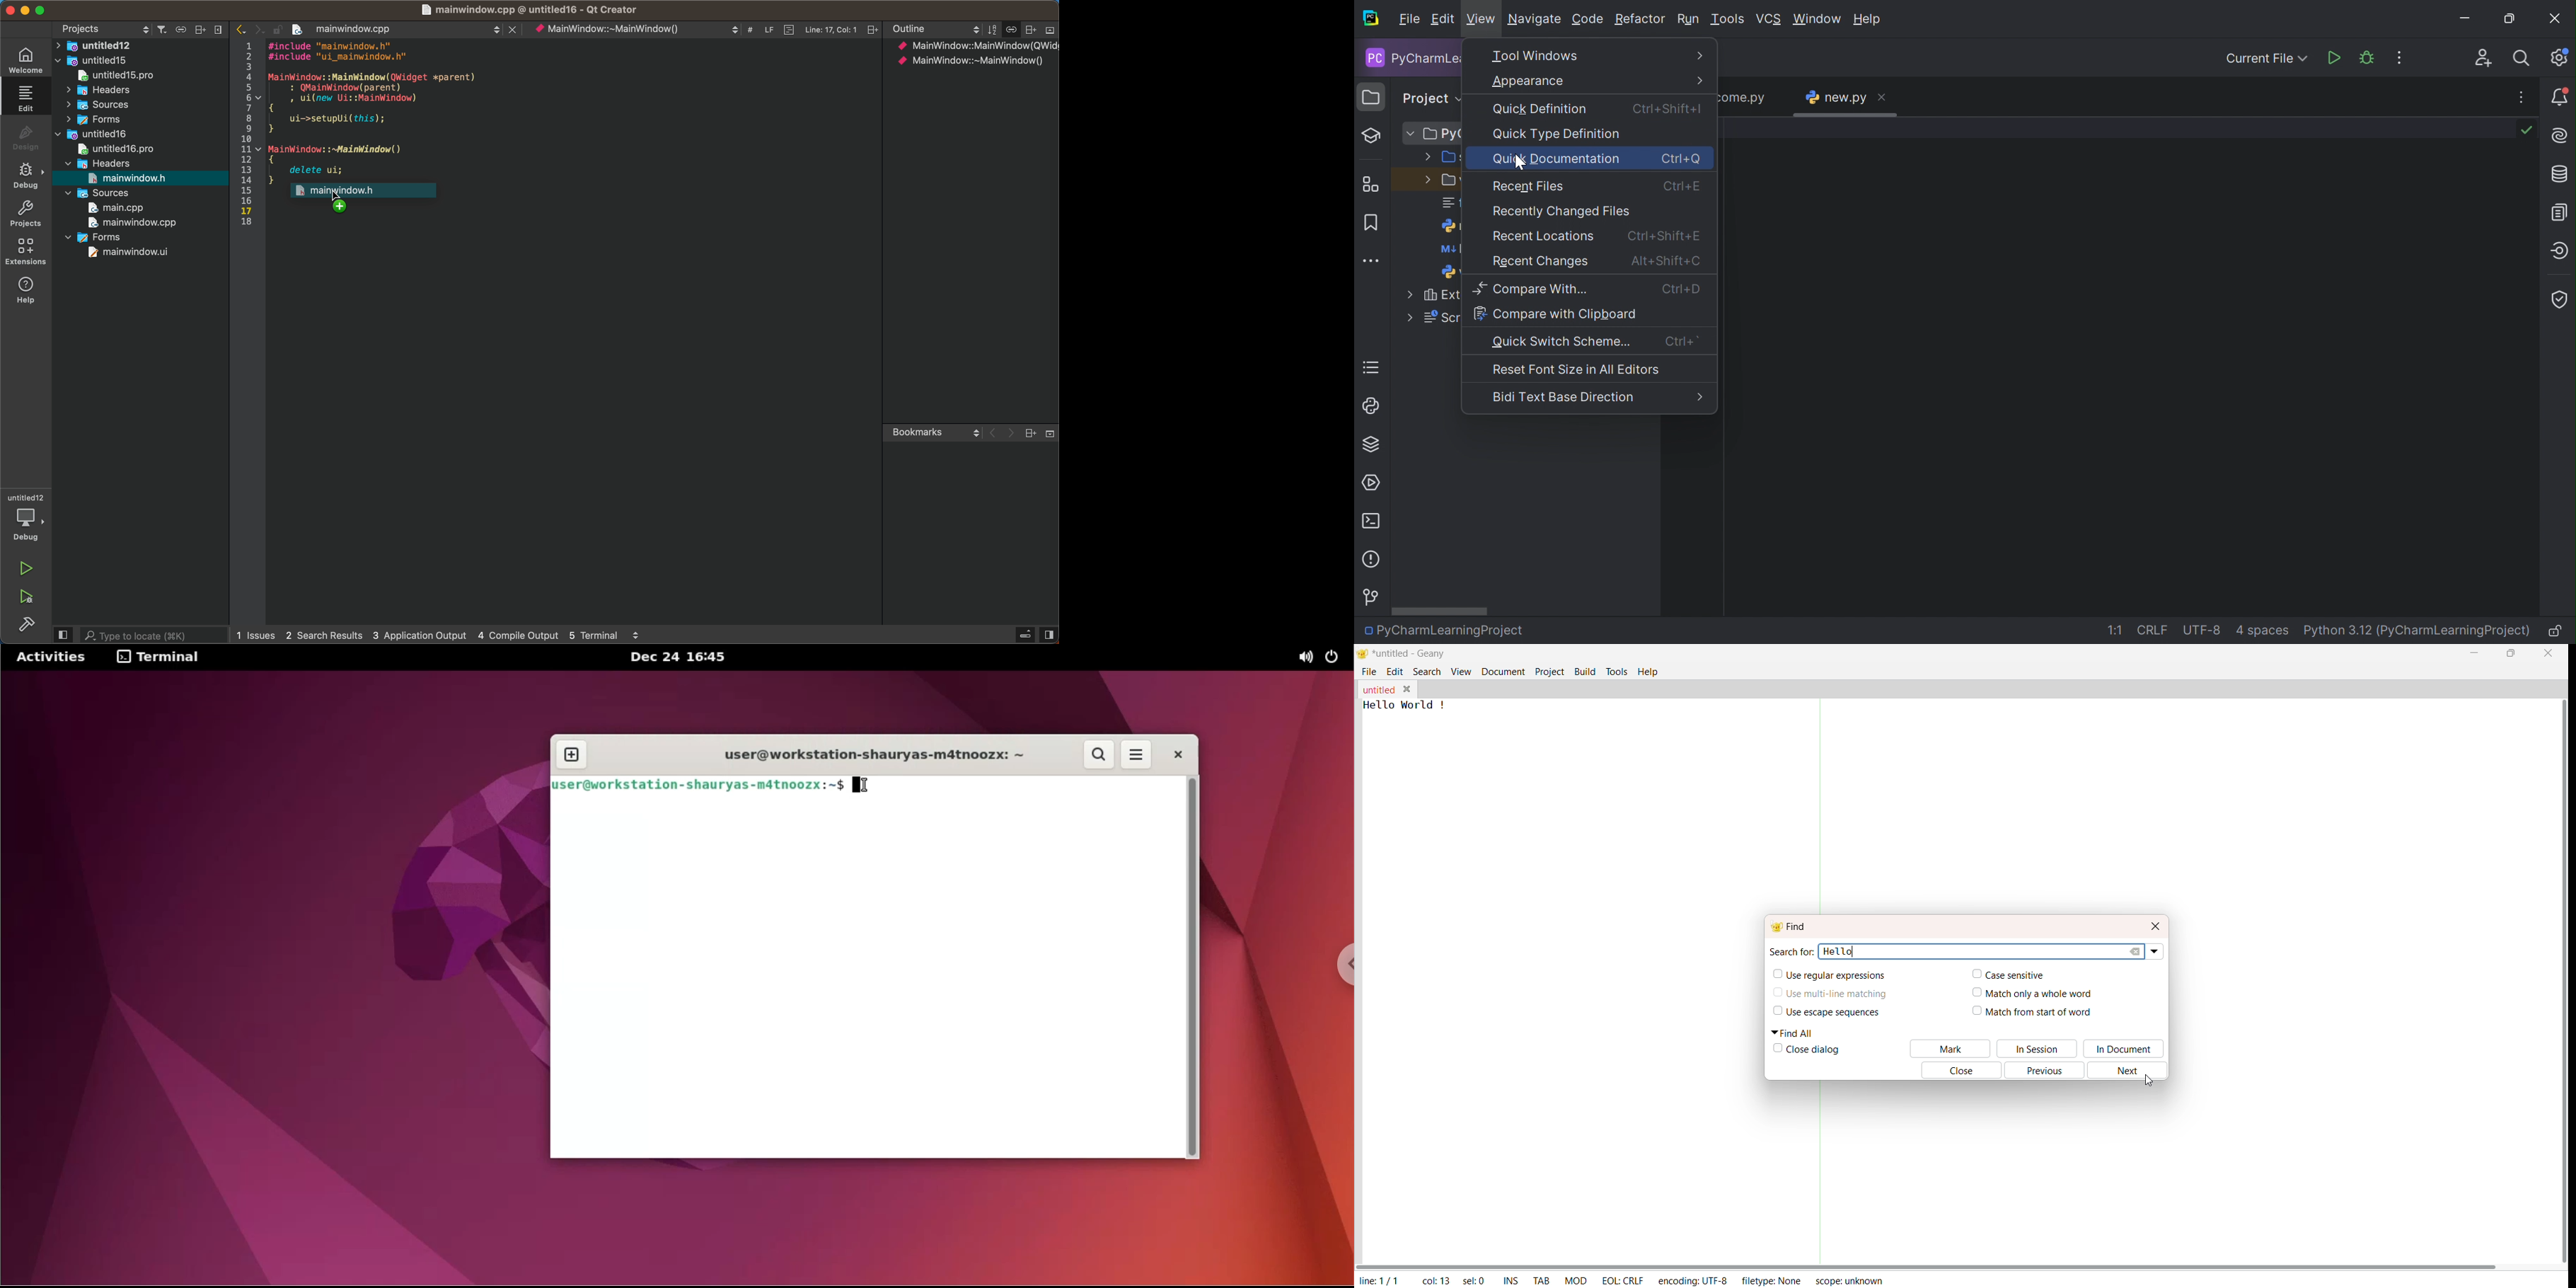  What do you see at coordinates (1440, 180) in the screenshot?
I see `venv` at bounding box center [1440, 180].